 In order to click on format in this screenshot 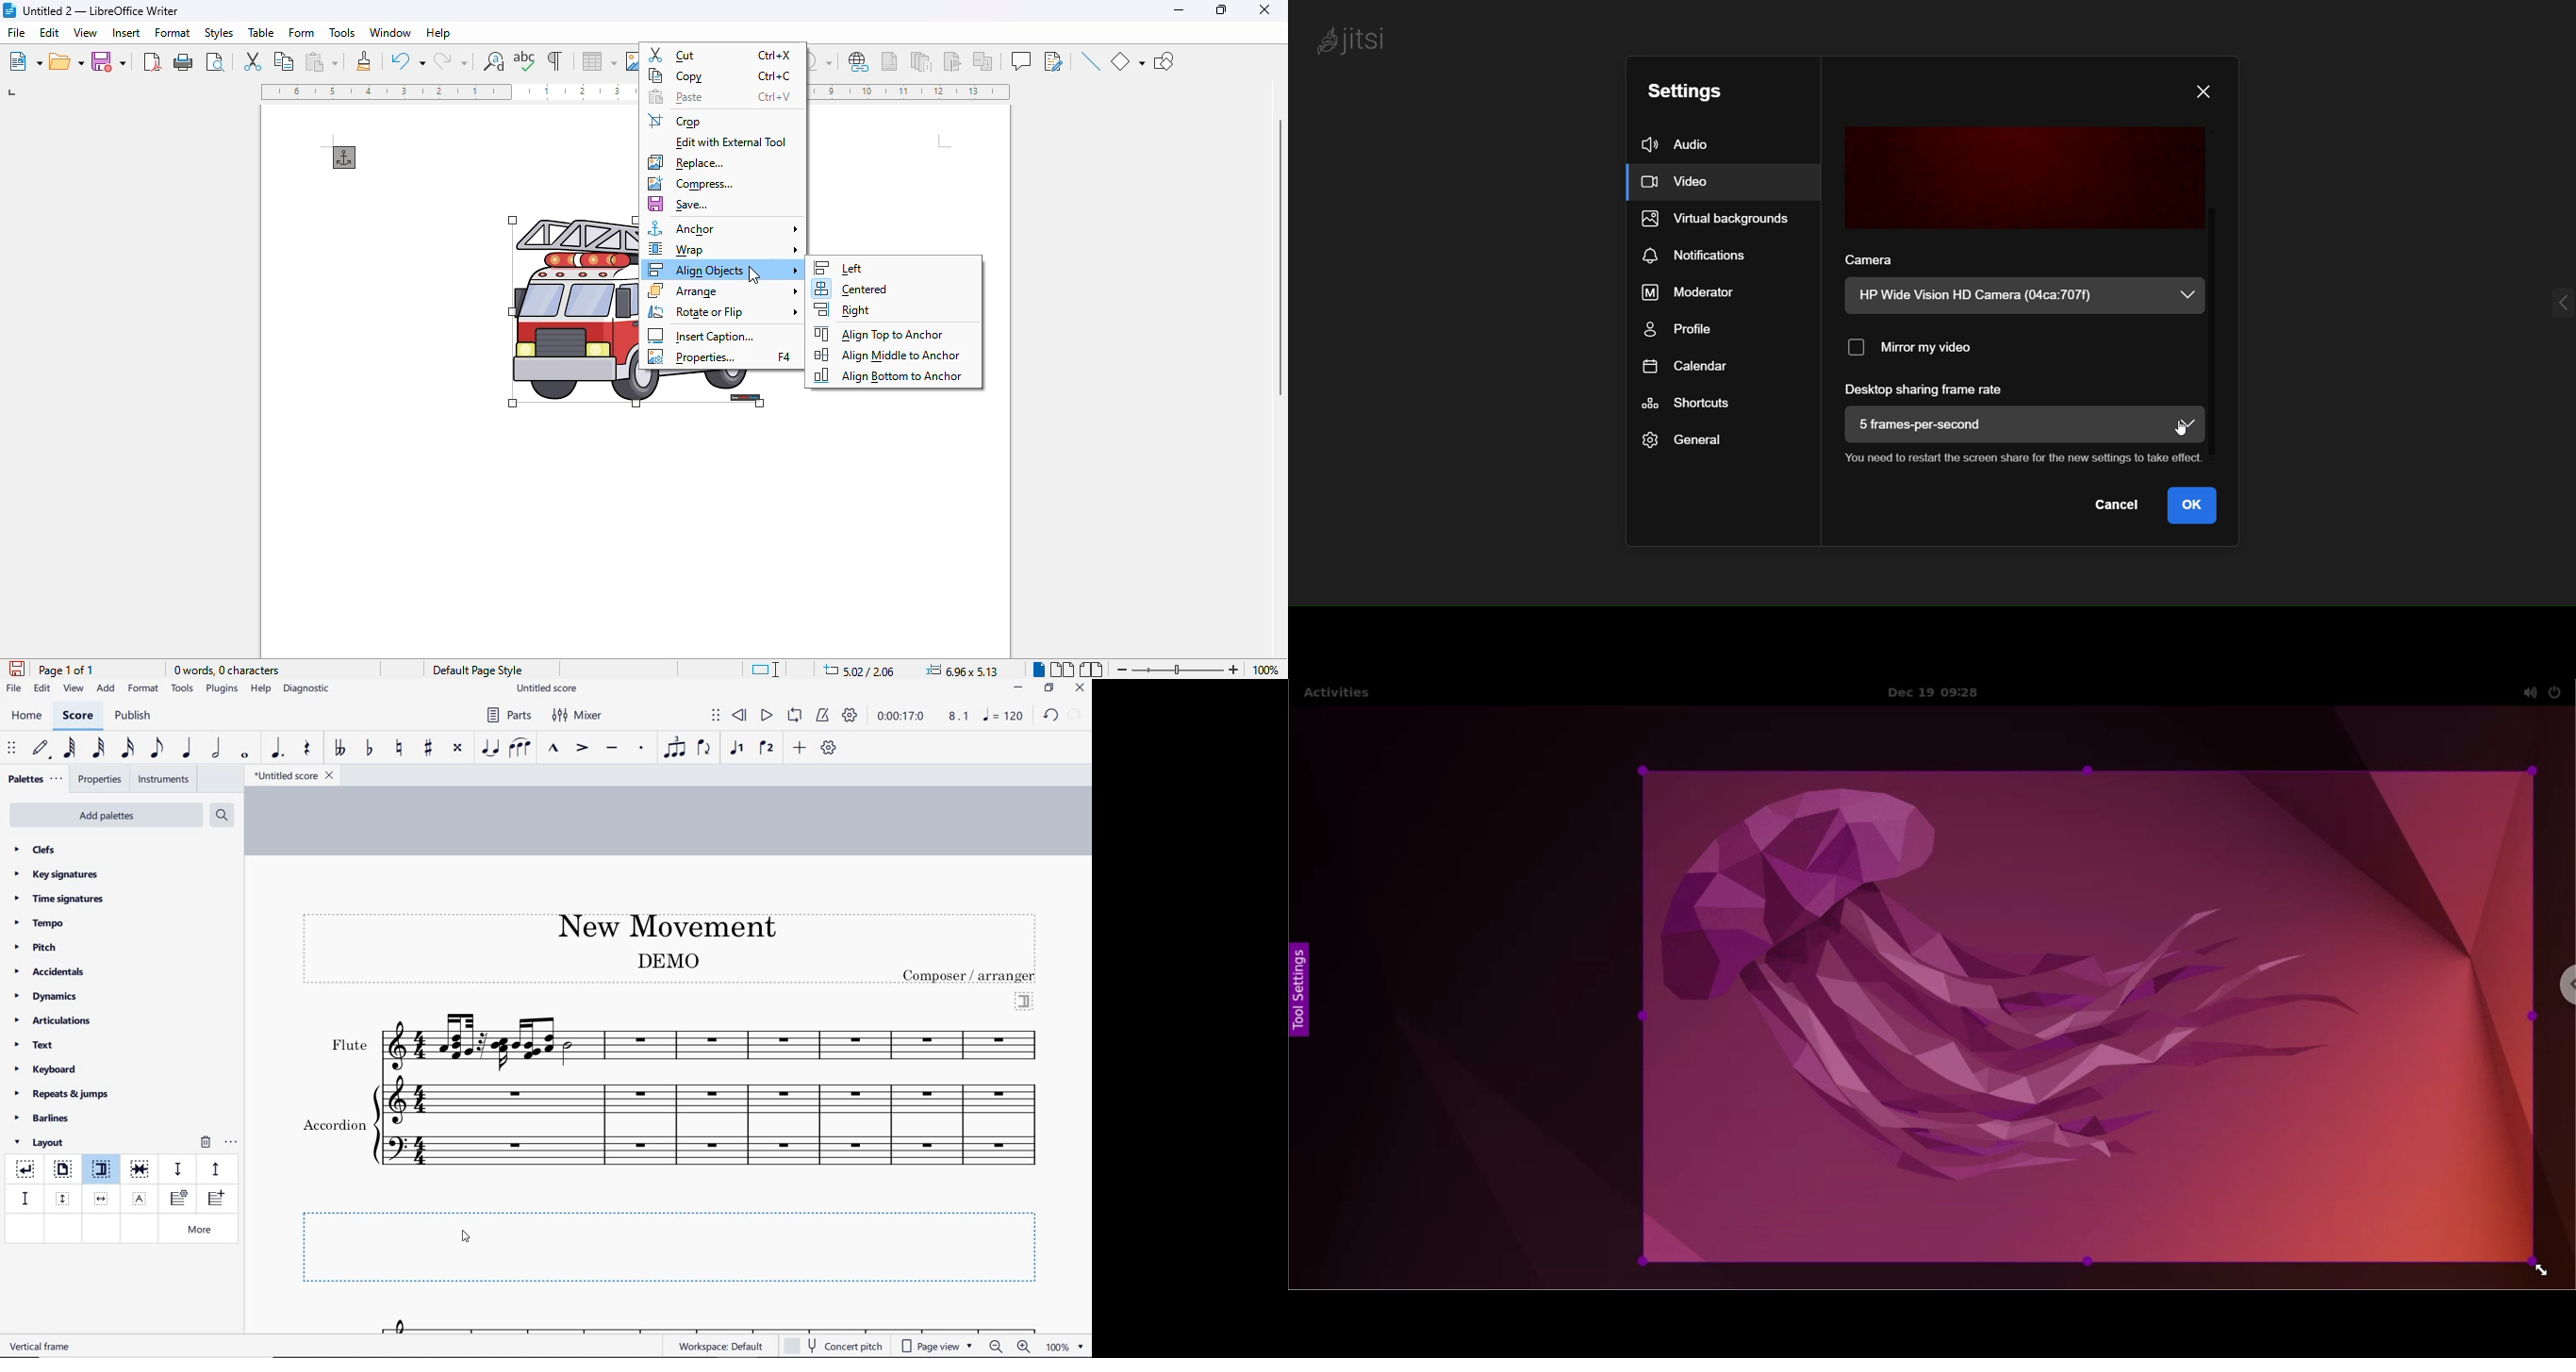, I will do `click(173, 32)`.